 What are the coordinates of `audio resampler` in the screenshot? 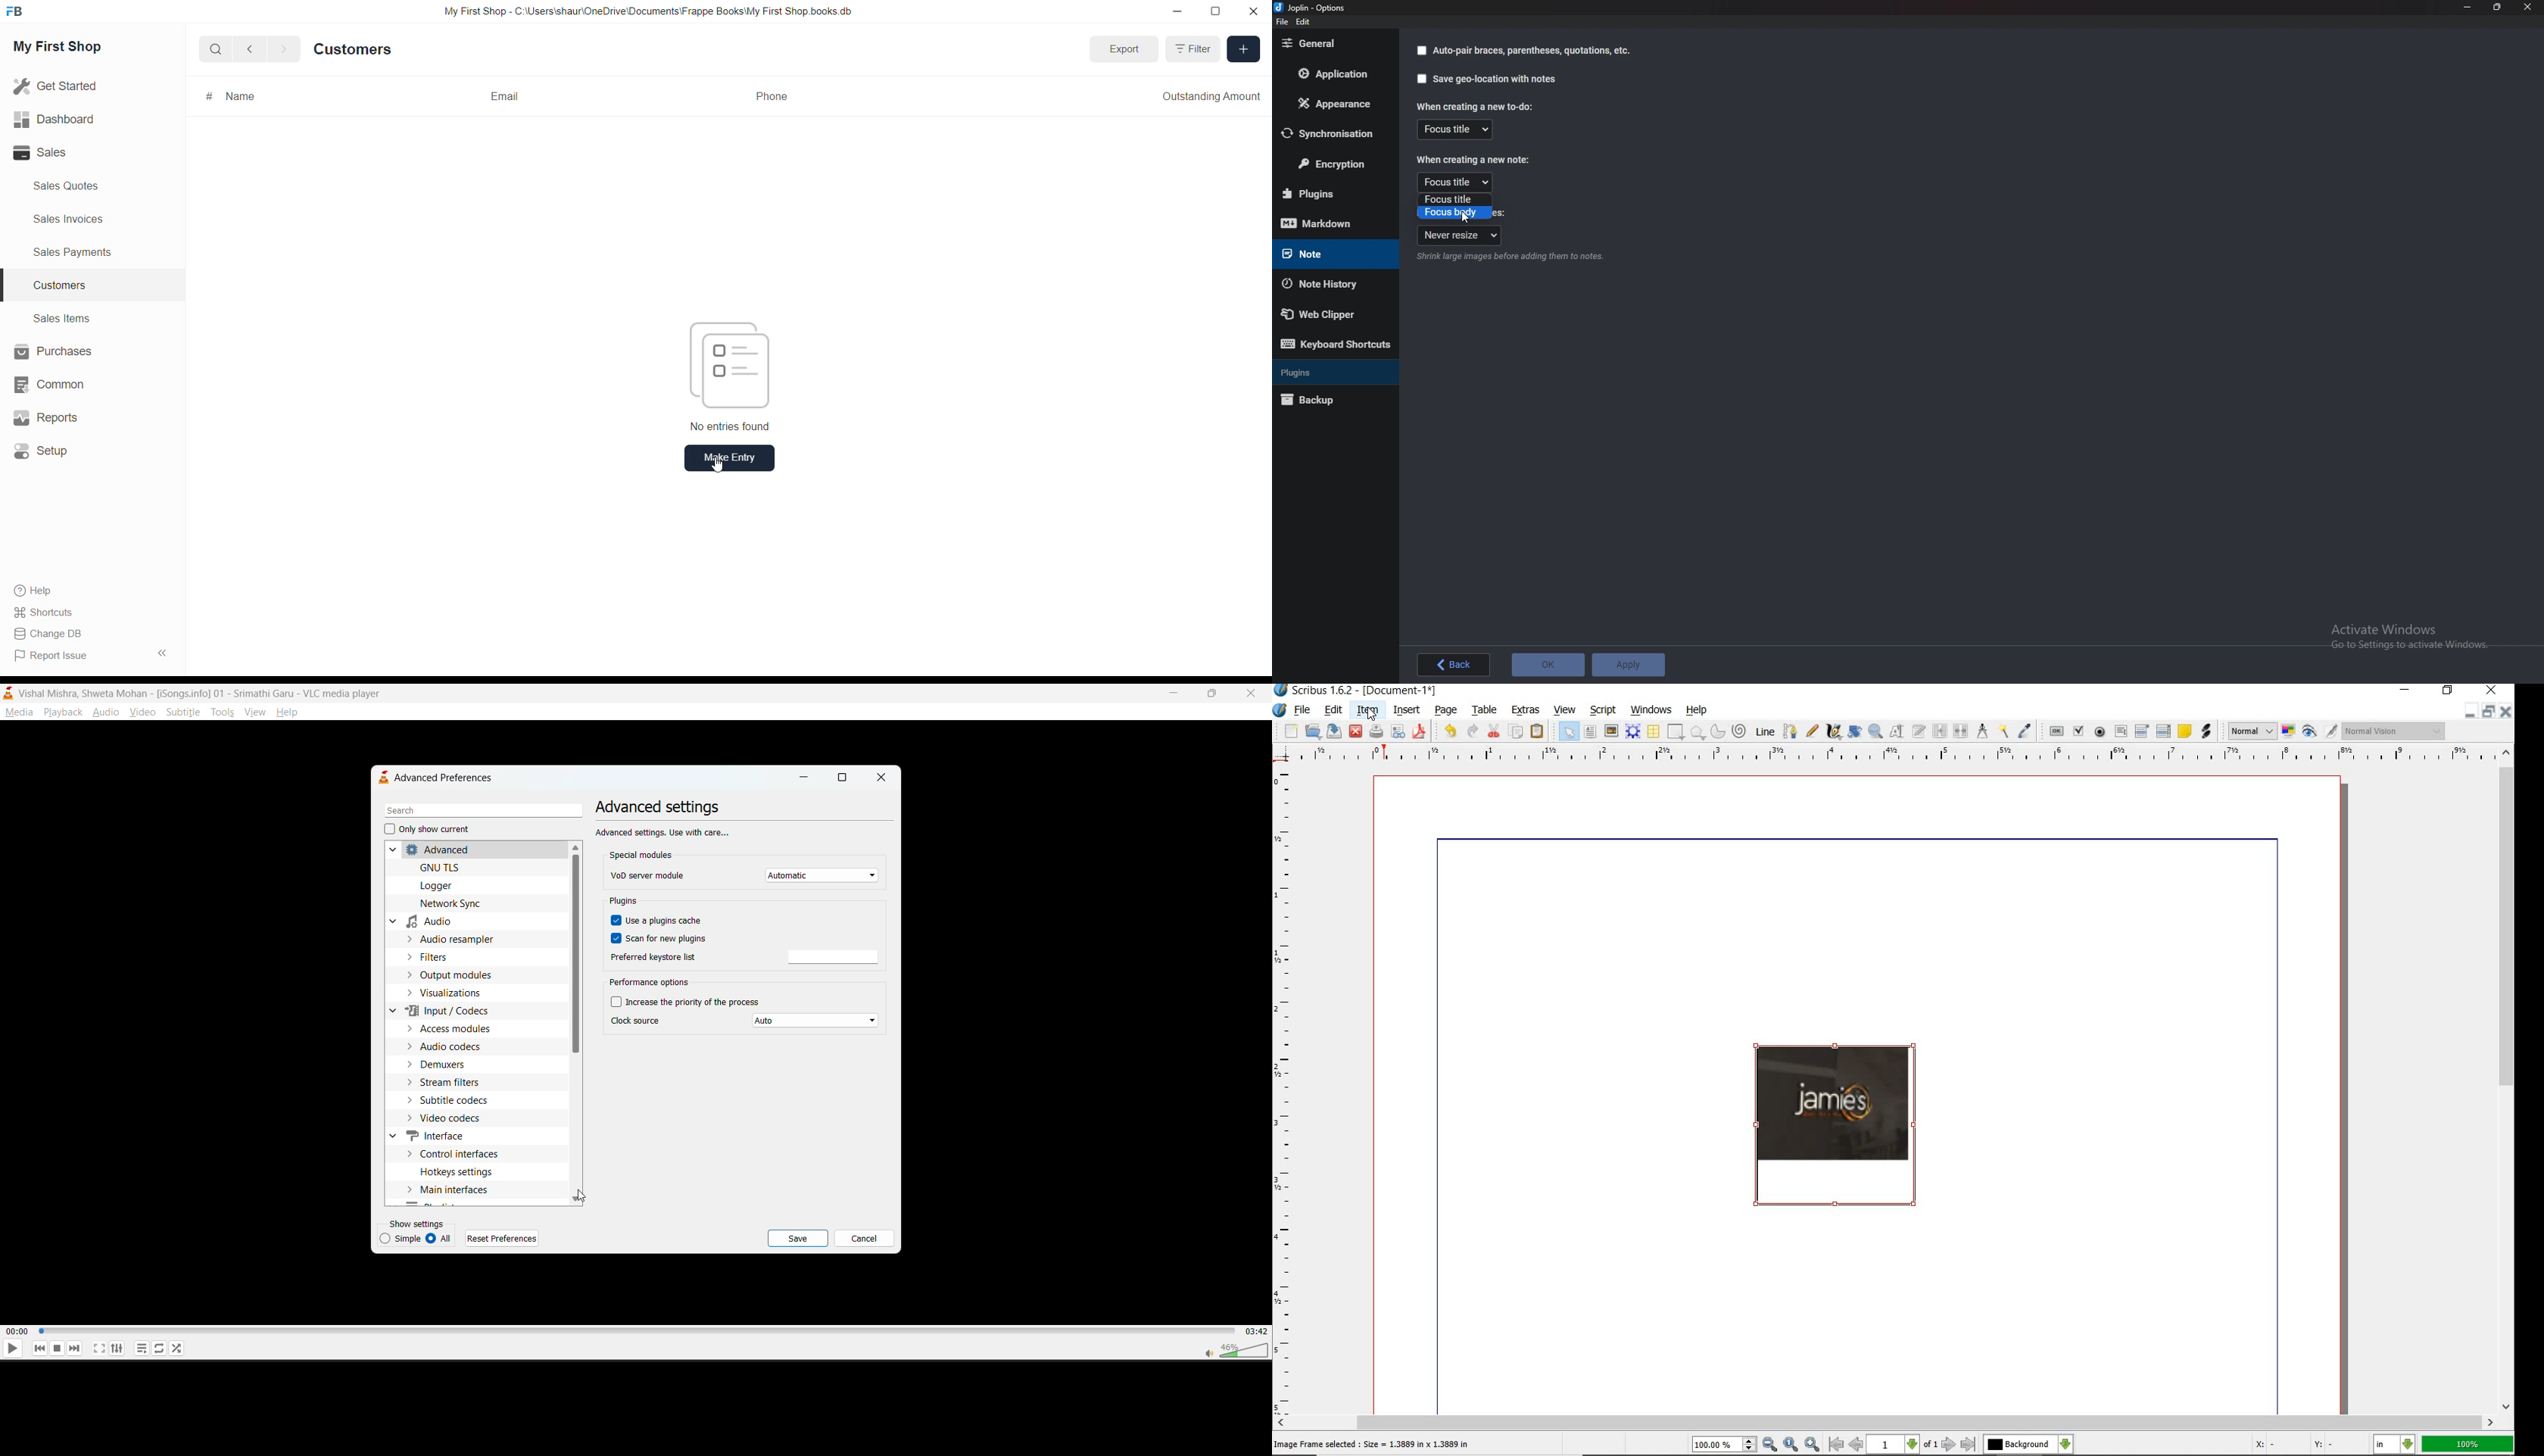 It's located at (456, 939).